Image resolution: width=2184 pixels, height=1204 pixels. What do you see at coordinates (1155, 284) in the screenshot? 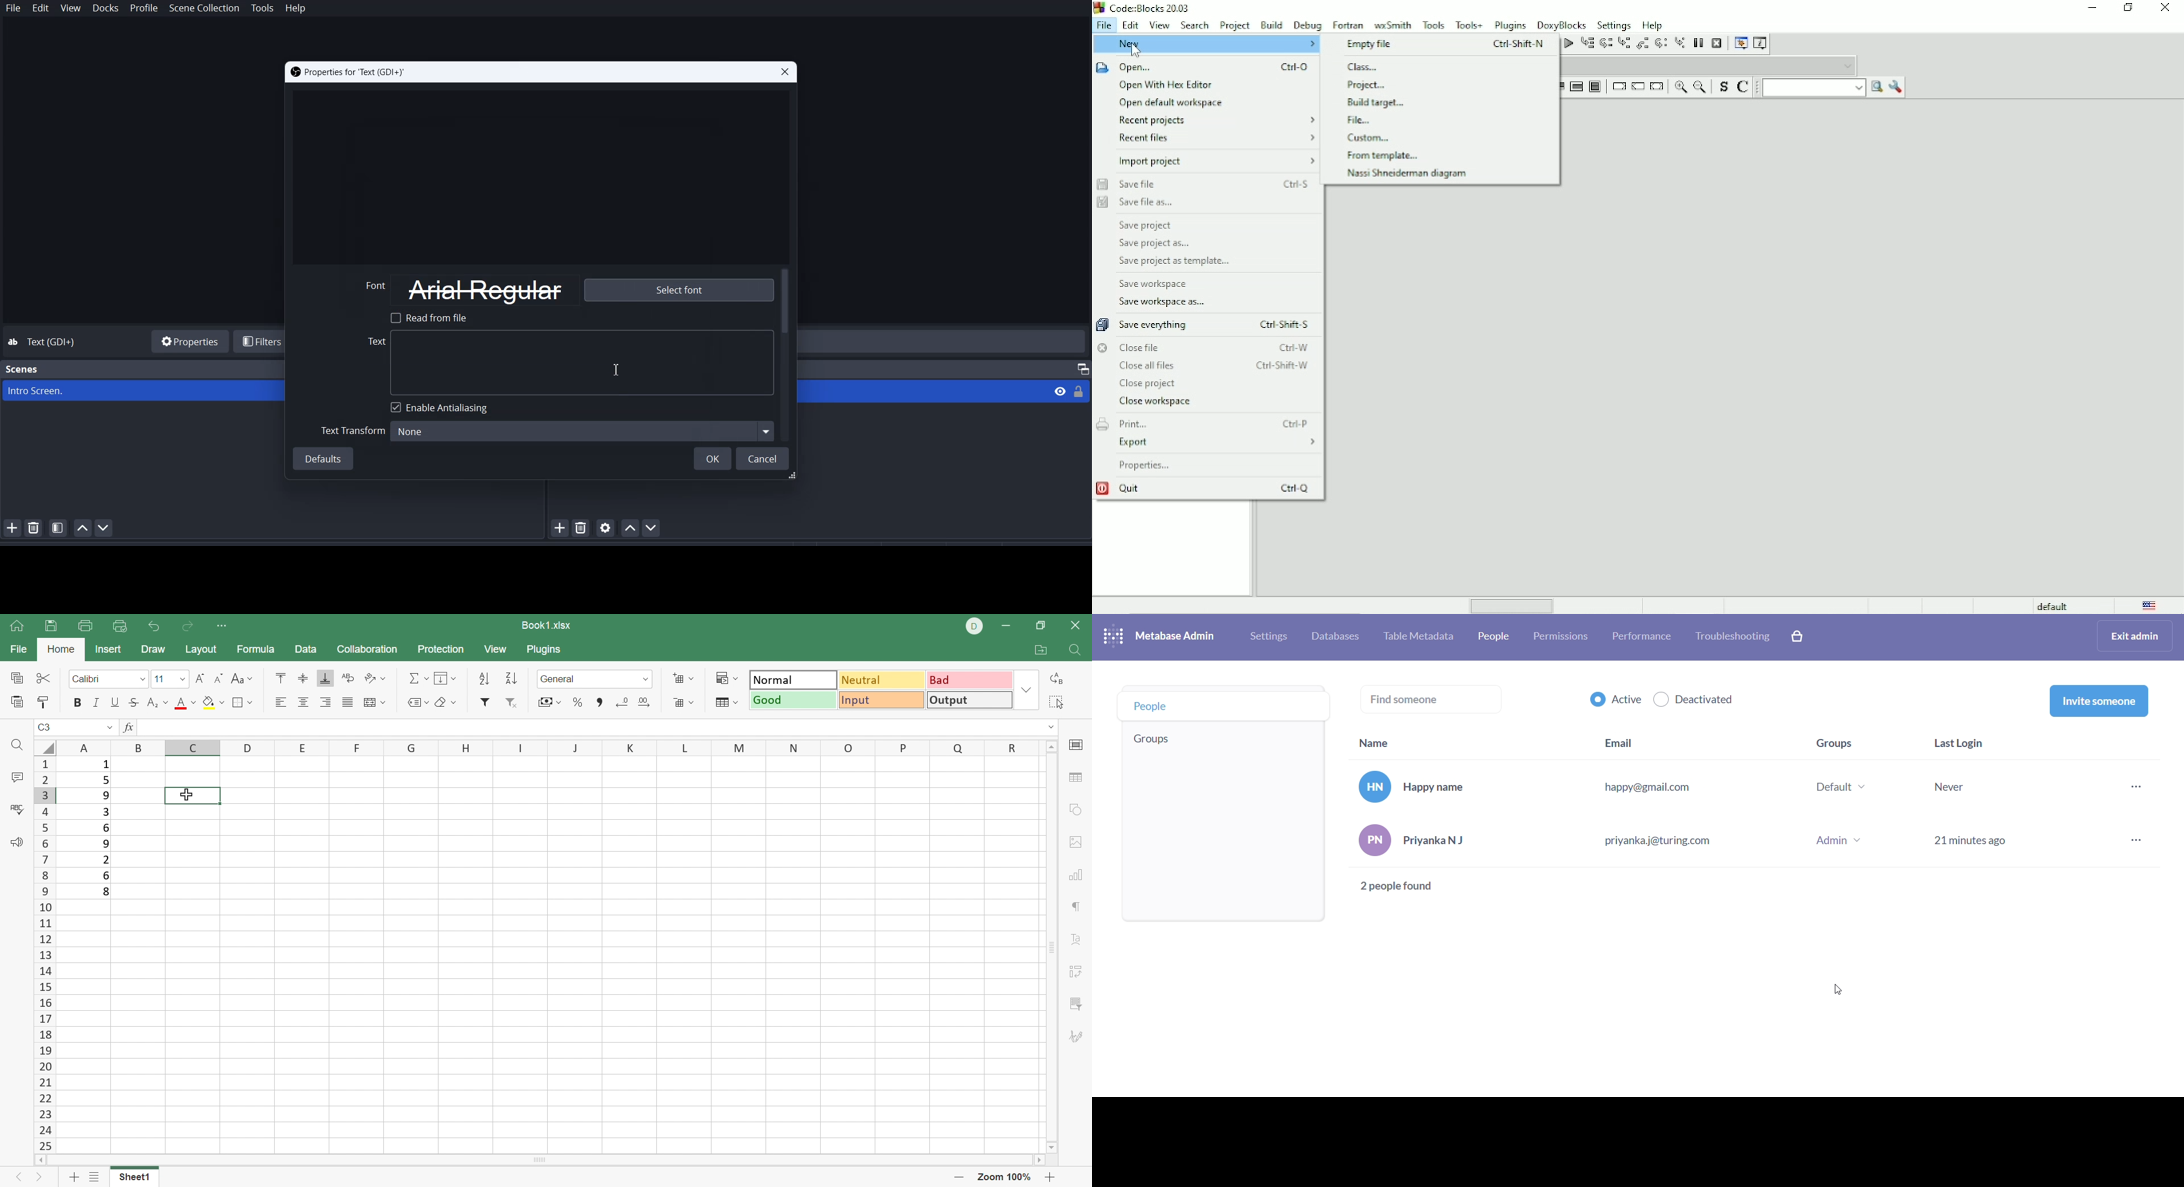
I see `Save workspace` at bounding box center [1155, 284].